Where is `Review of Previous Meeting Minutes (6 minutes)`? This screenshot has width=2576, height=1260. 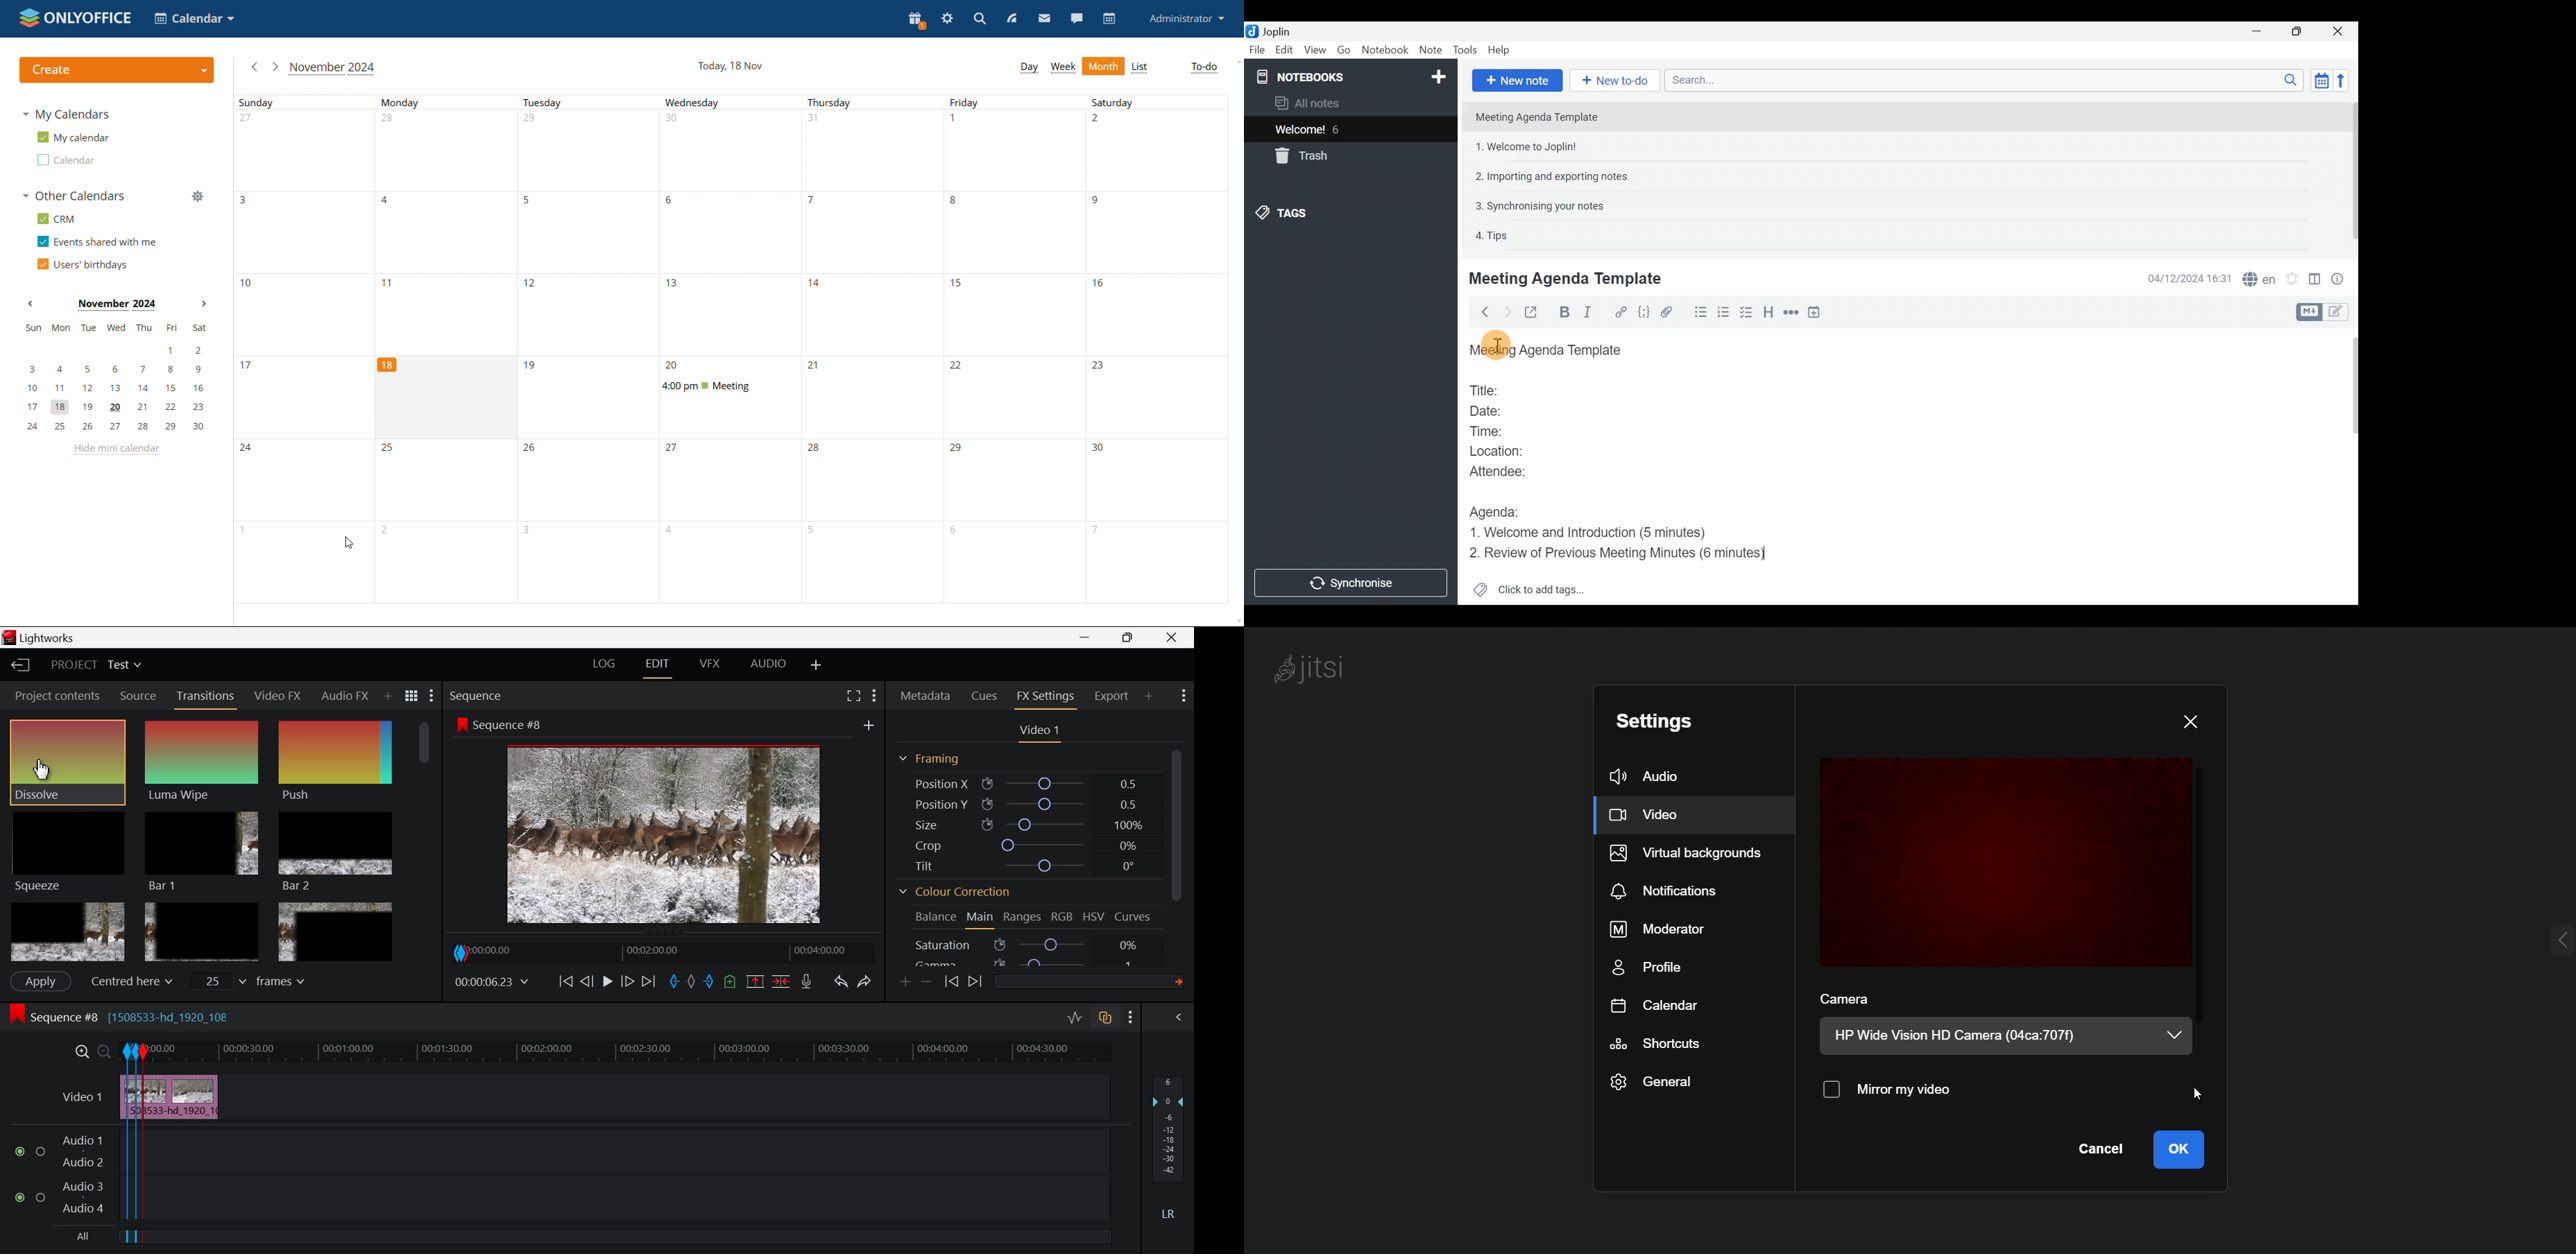 Review of Previous Meeting Minutes (6 minutes) is located at coordinates (1628, 553).